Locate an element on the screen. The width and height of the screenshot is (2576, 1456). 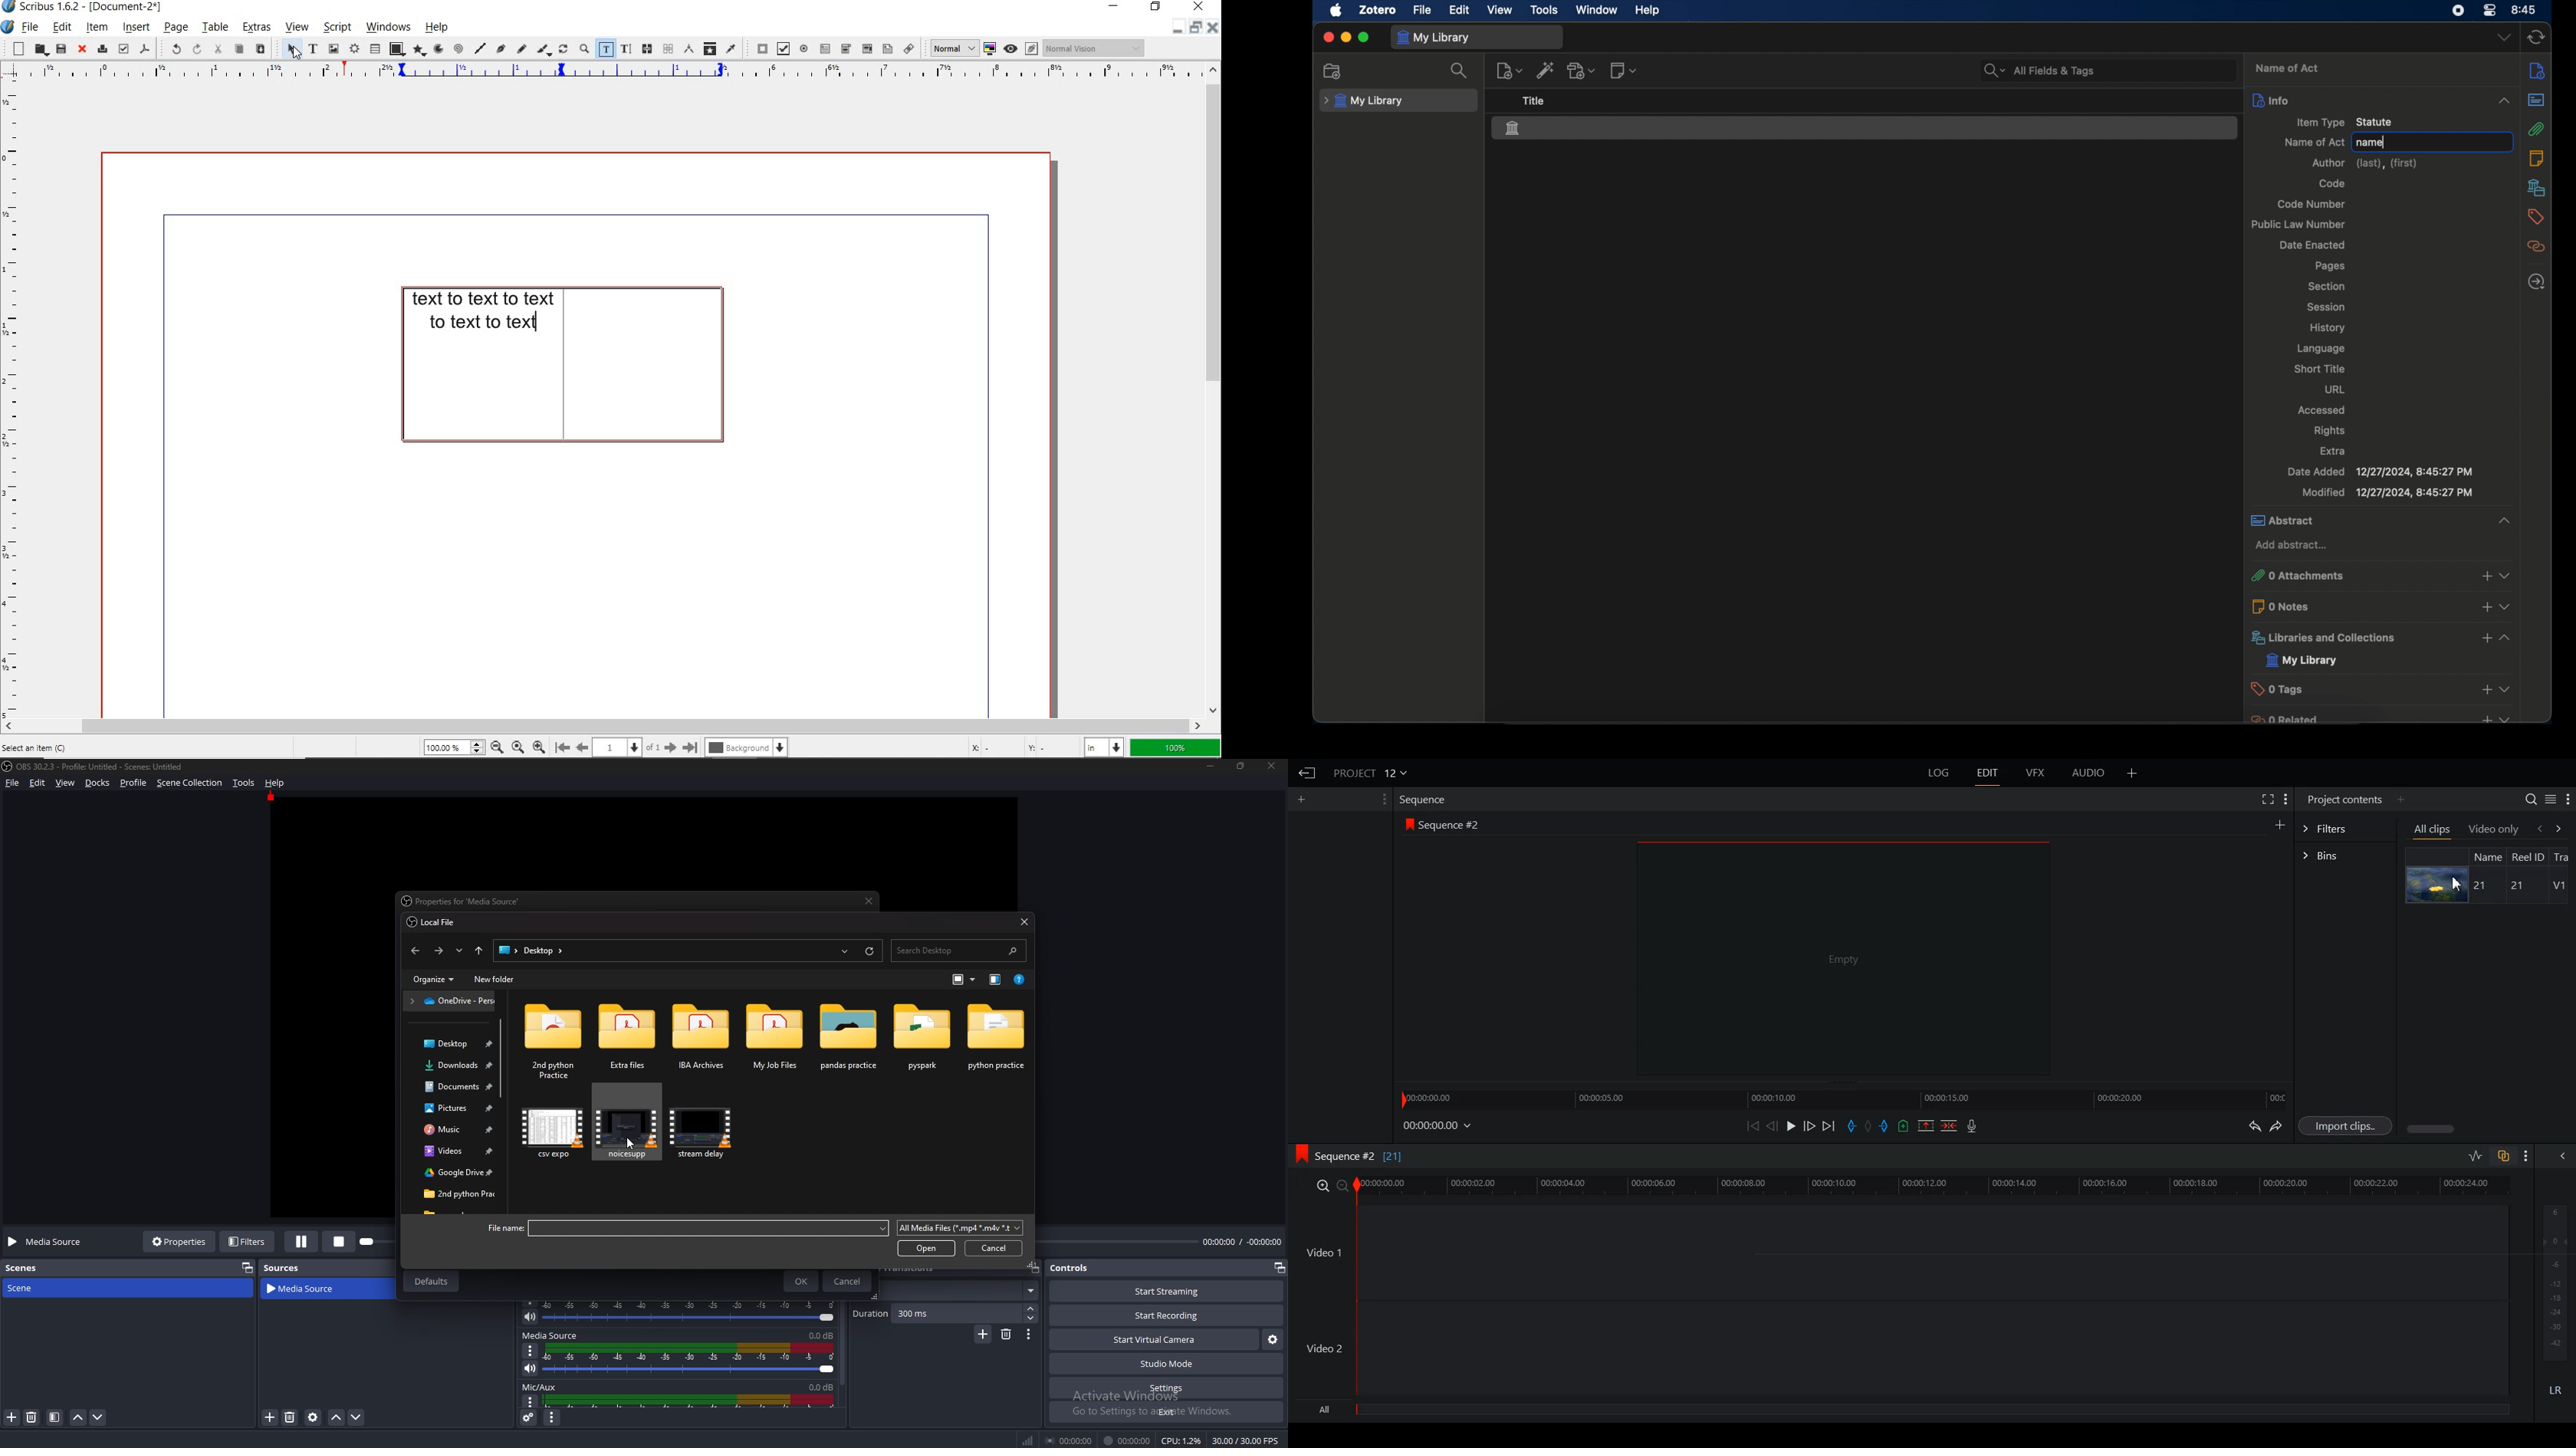
Move sources down is located at coordinates (356, 1418).